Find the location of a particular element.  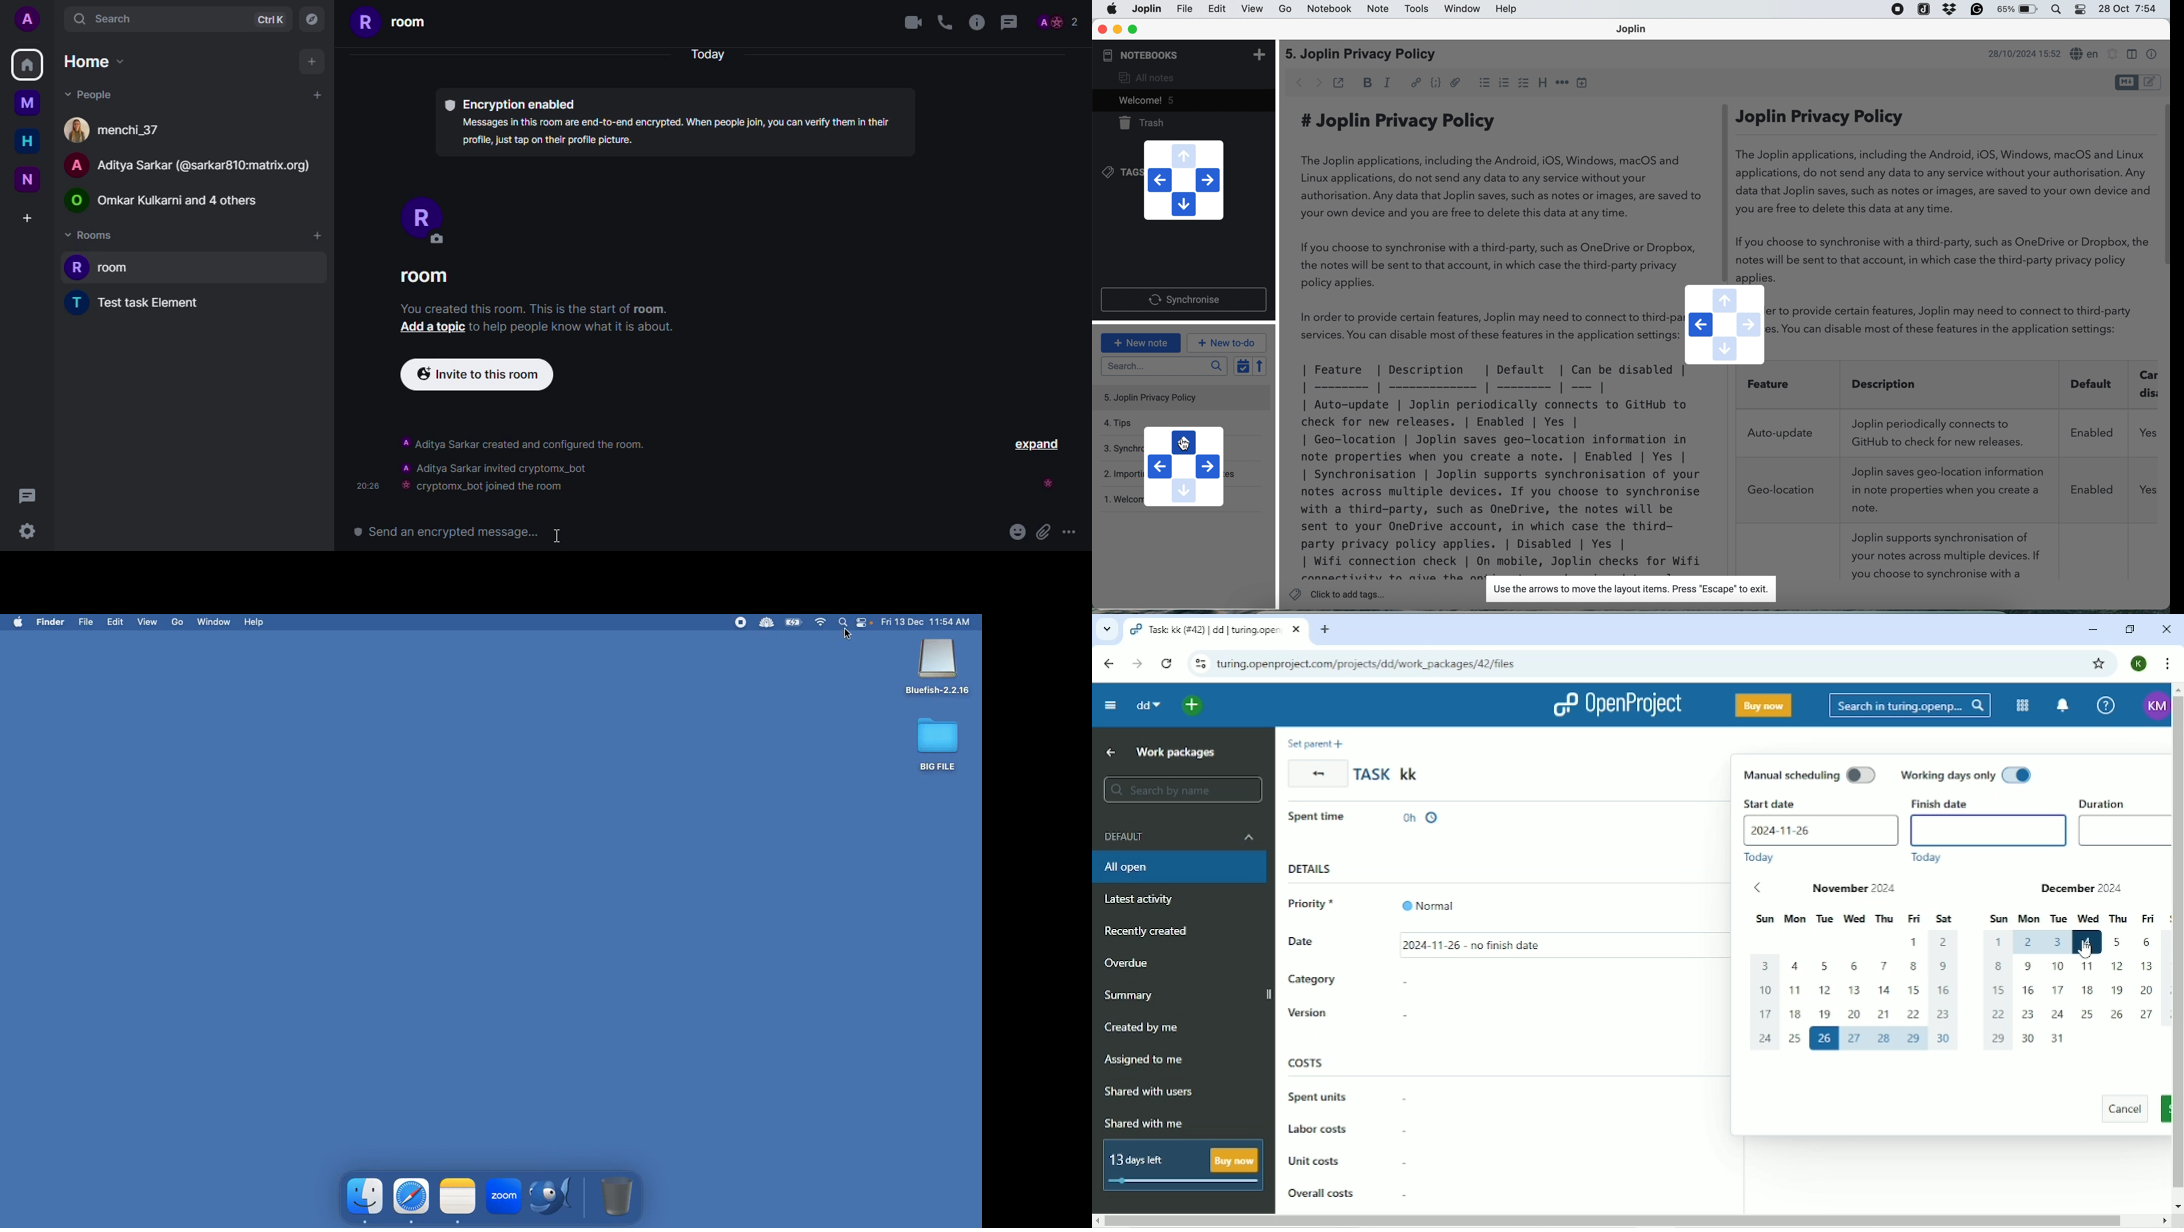

control center is located at coordinates (2083, 9).